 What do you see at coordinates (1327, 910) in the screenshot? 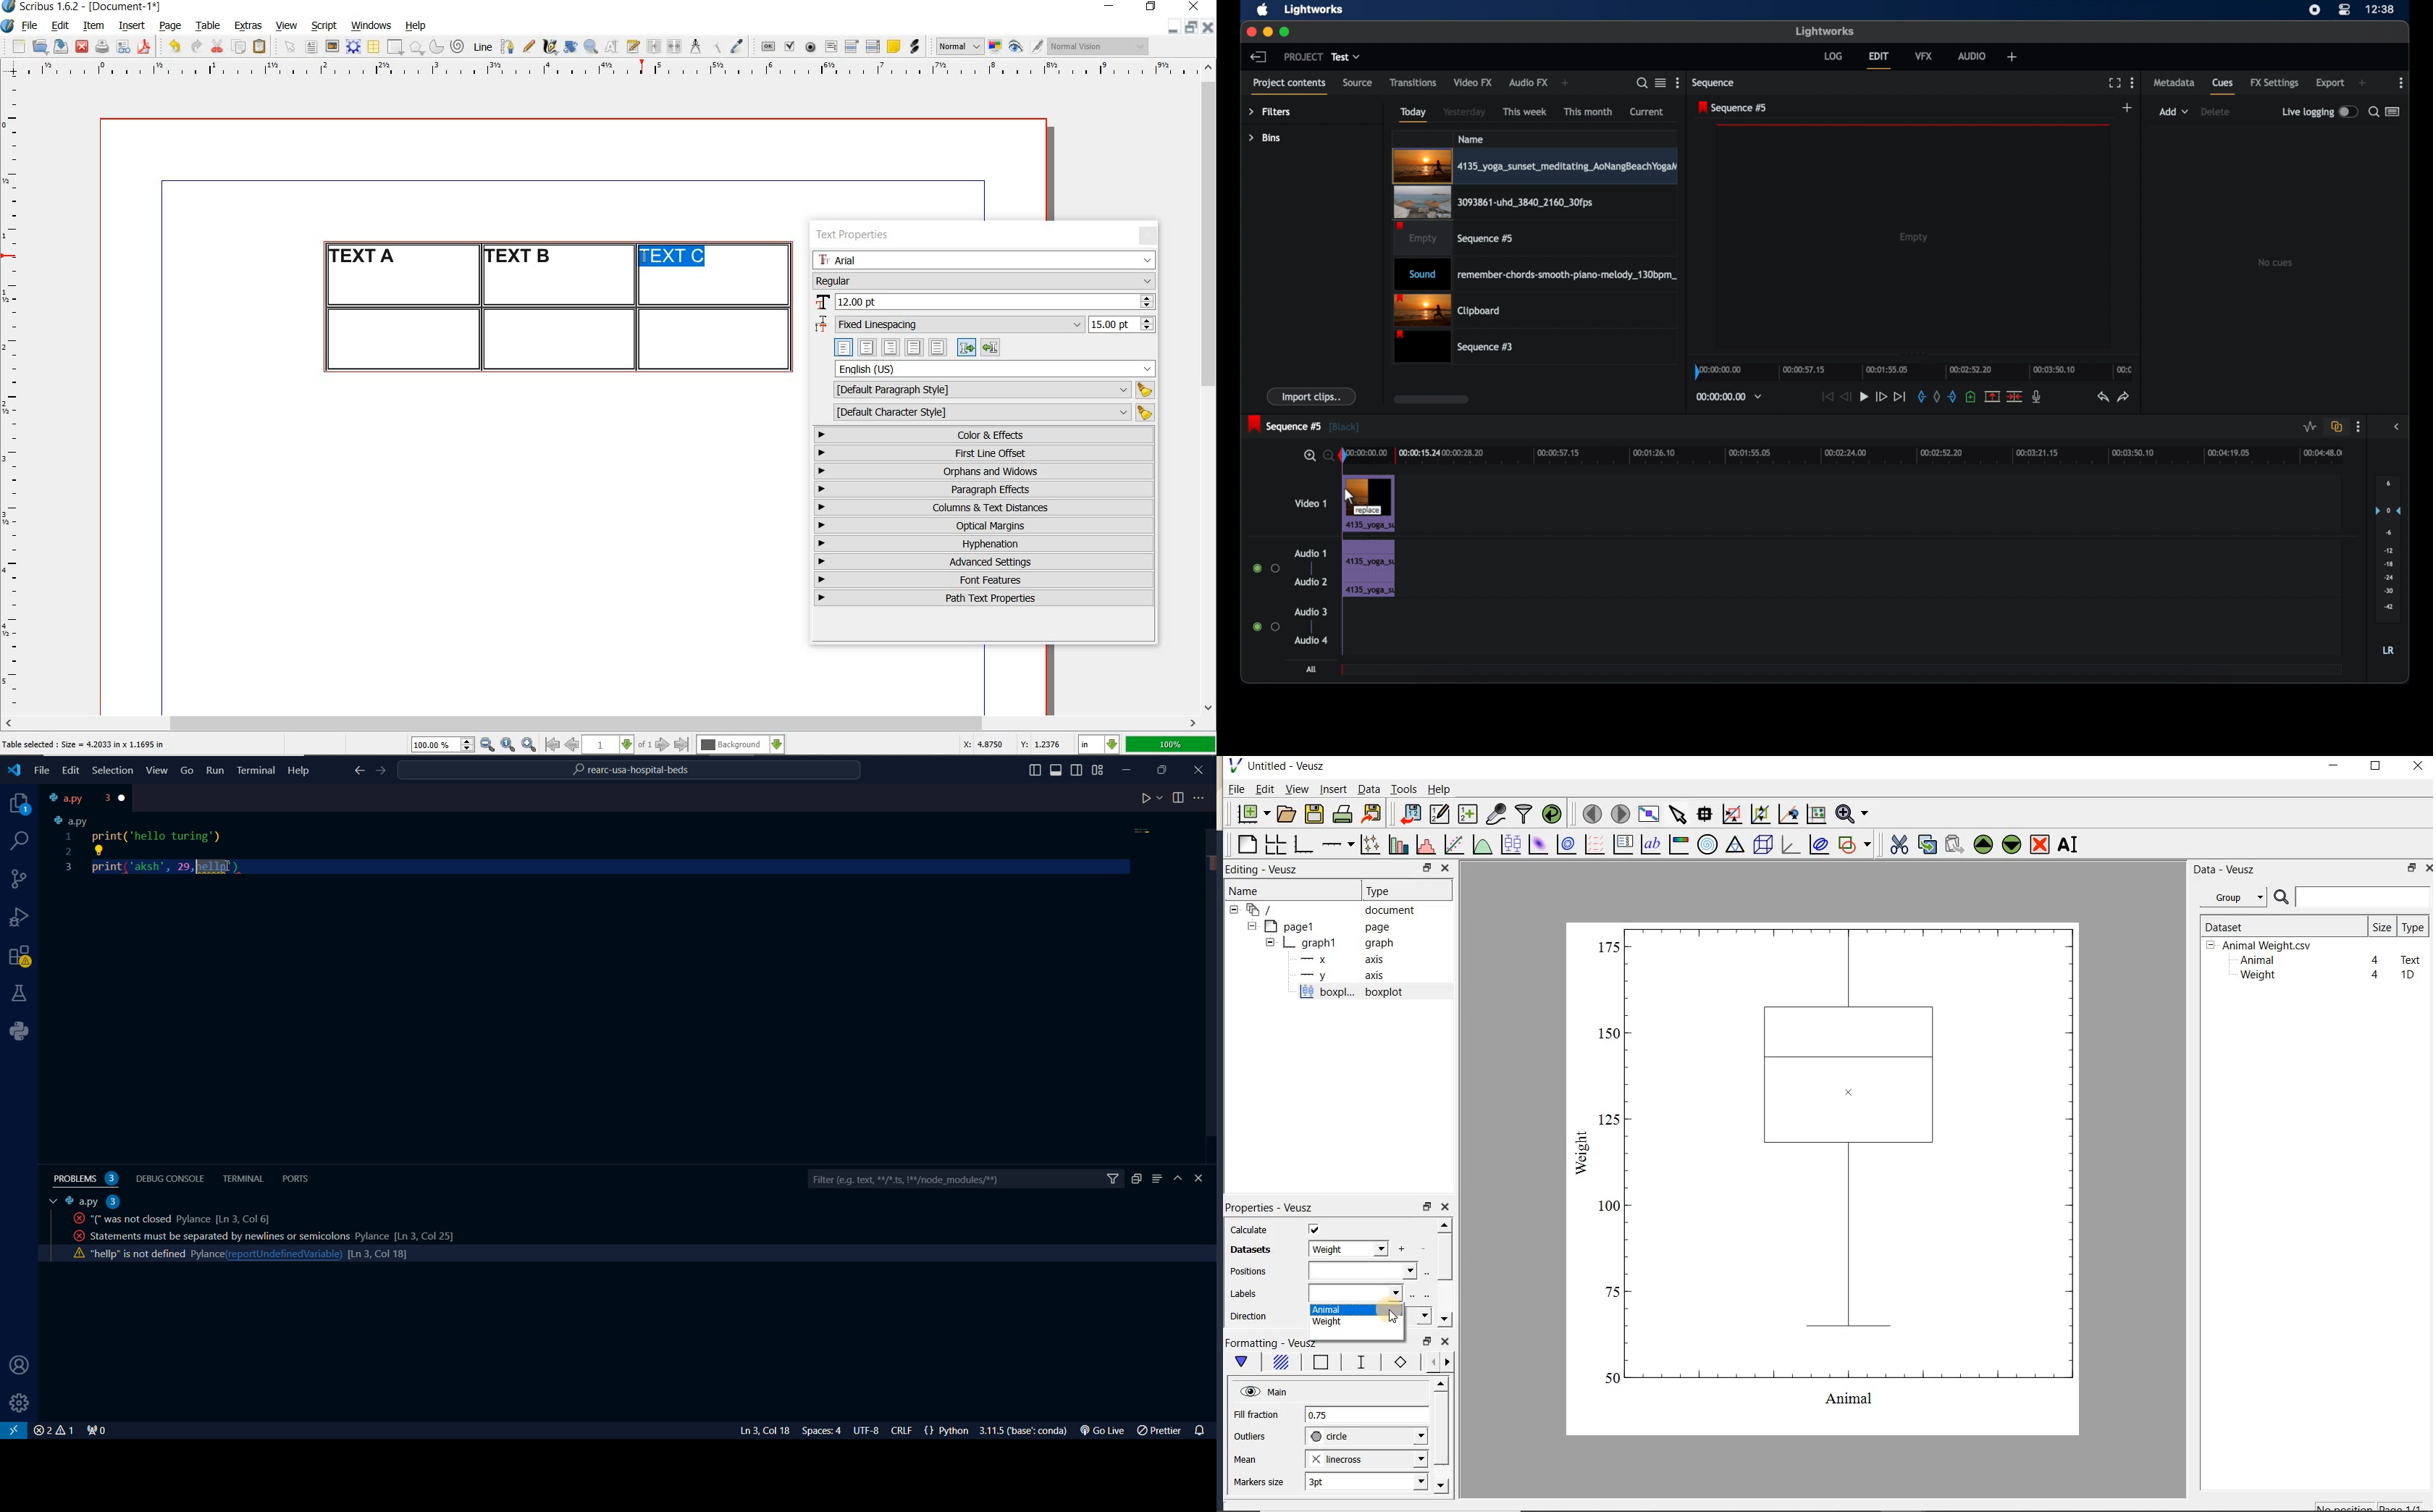
I see `document` at bounding box center [1327, 910].